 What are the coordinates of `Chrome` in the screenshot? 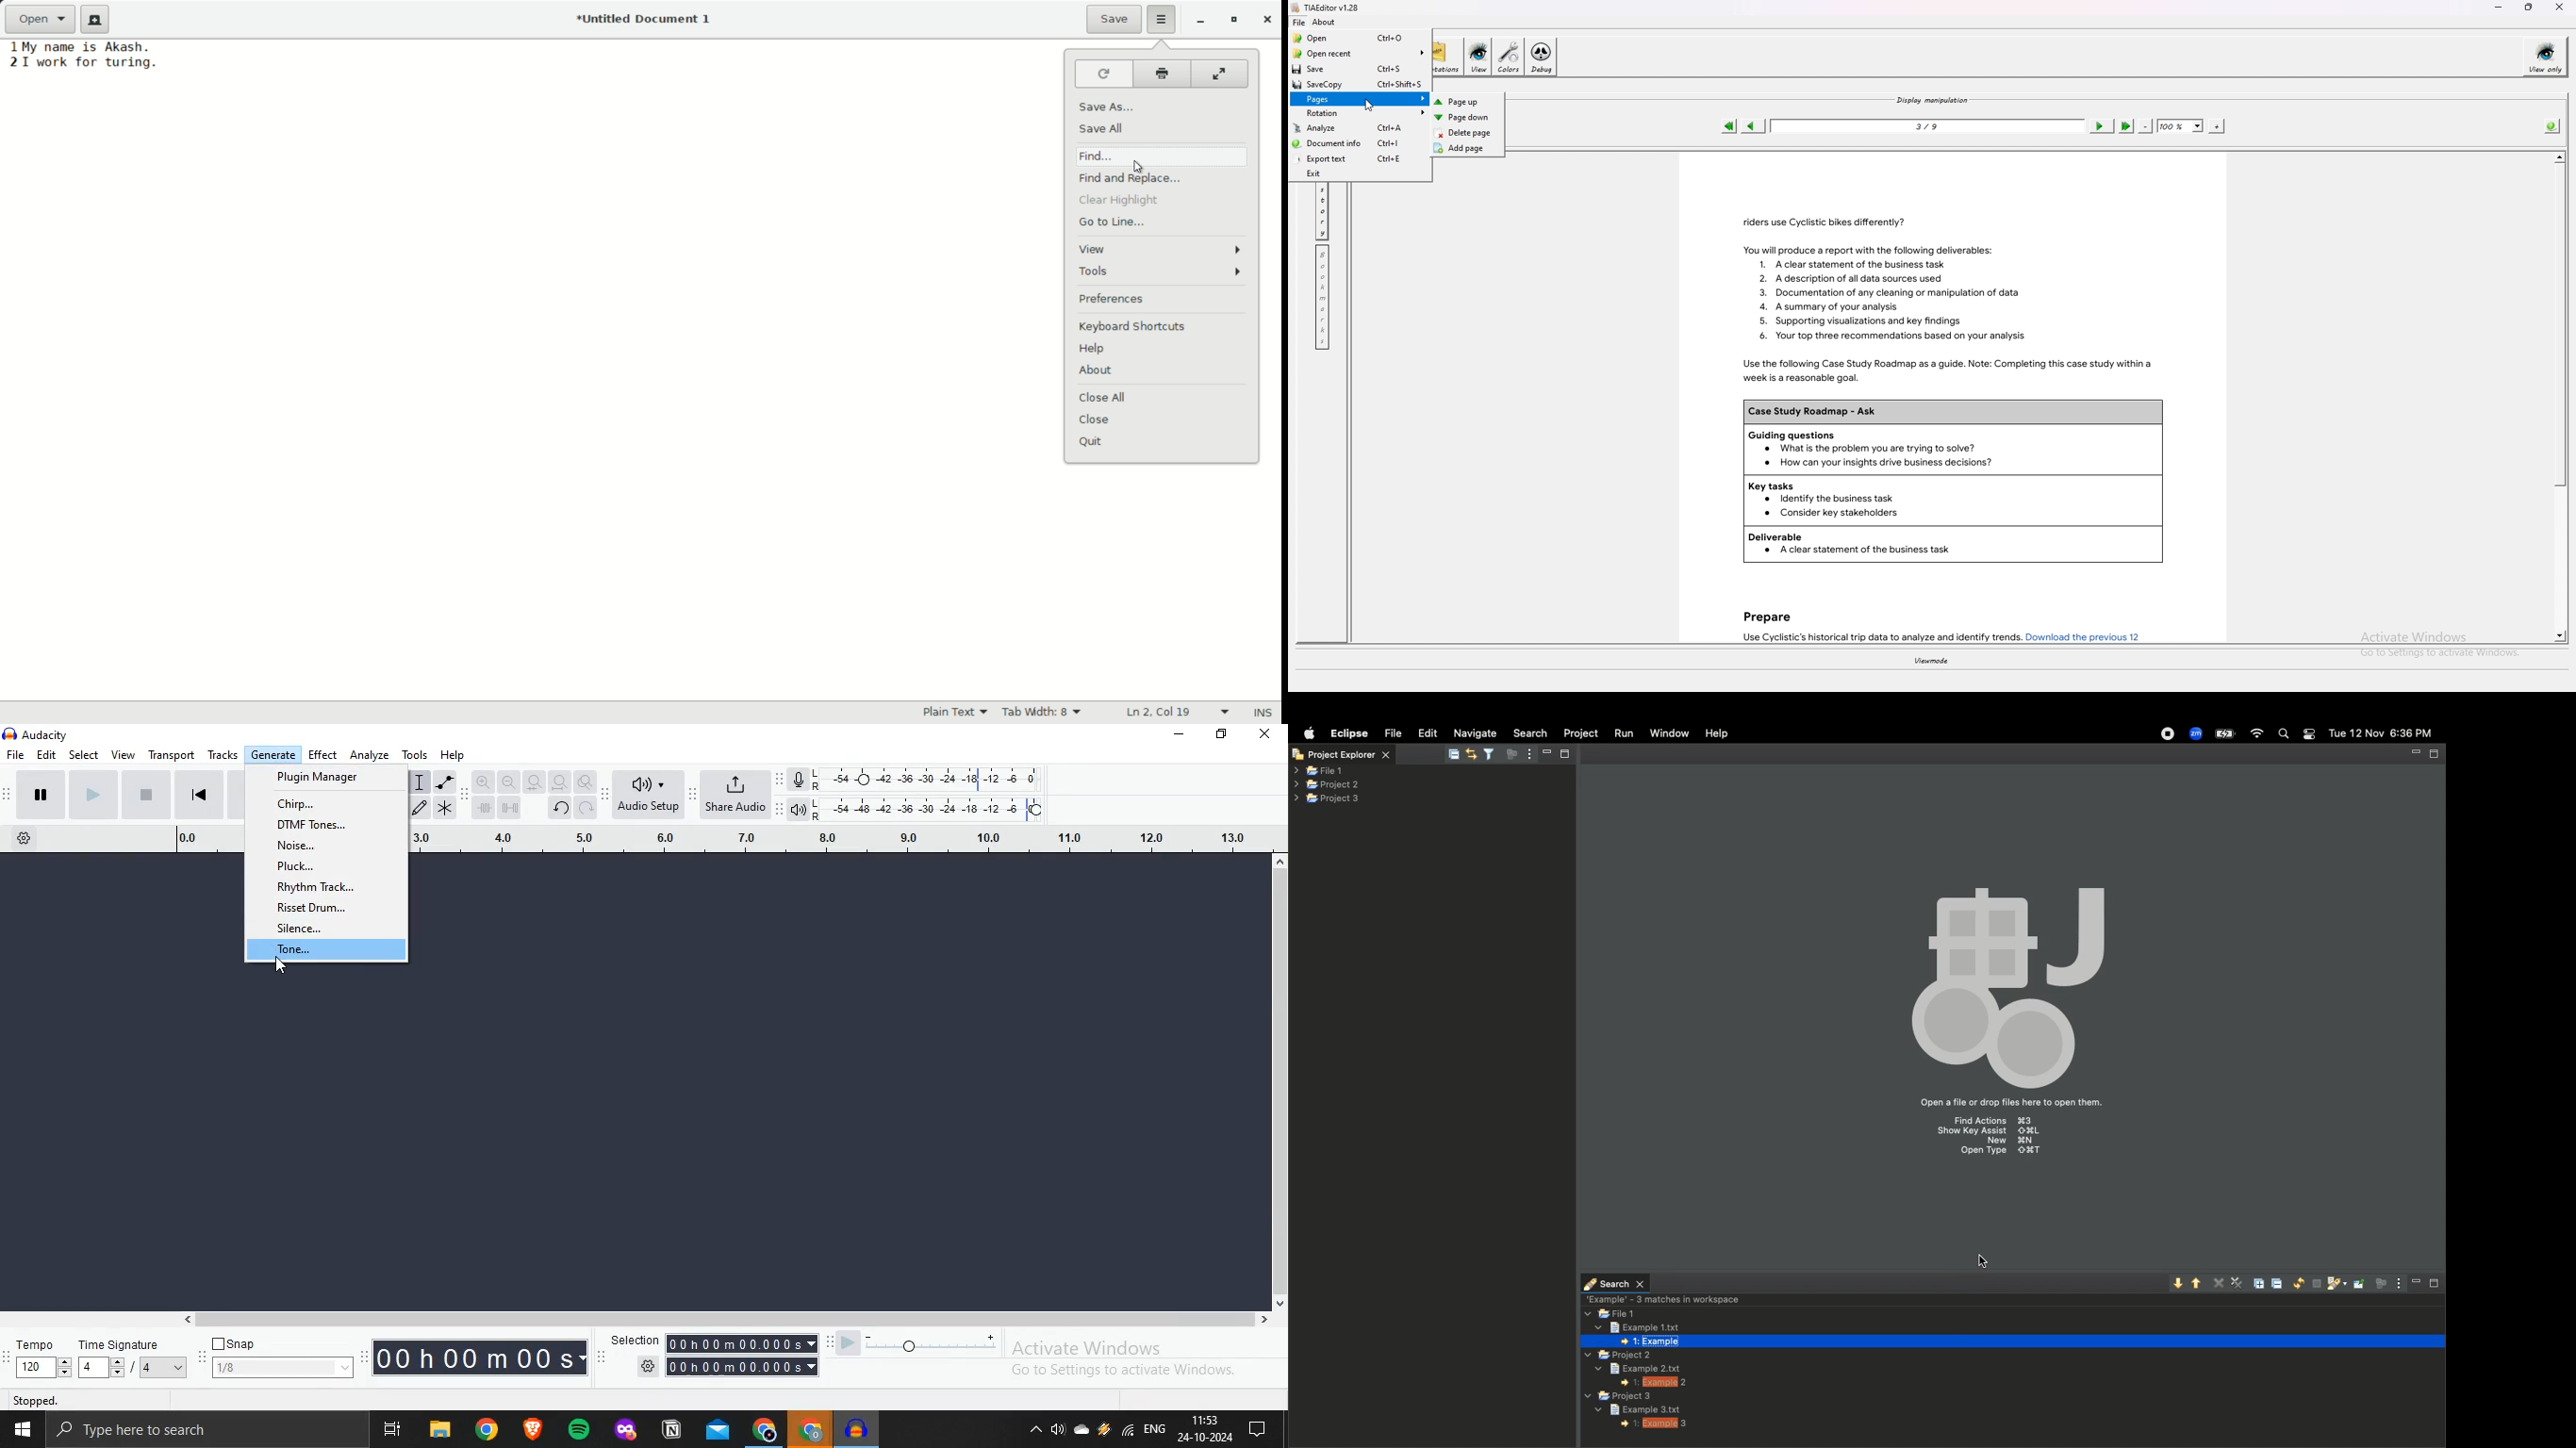 It's located at (807, 1431).